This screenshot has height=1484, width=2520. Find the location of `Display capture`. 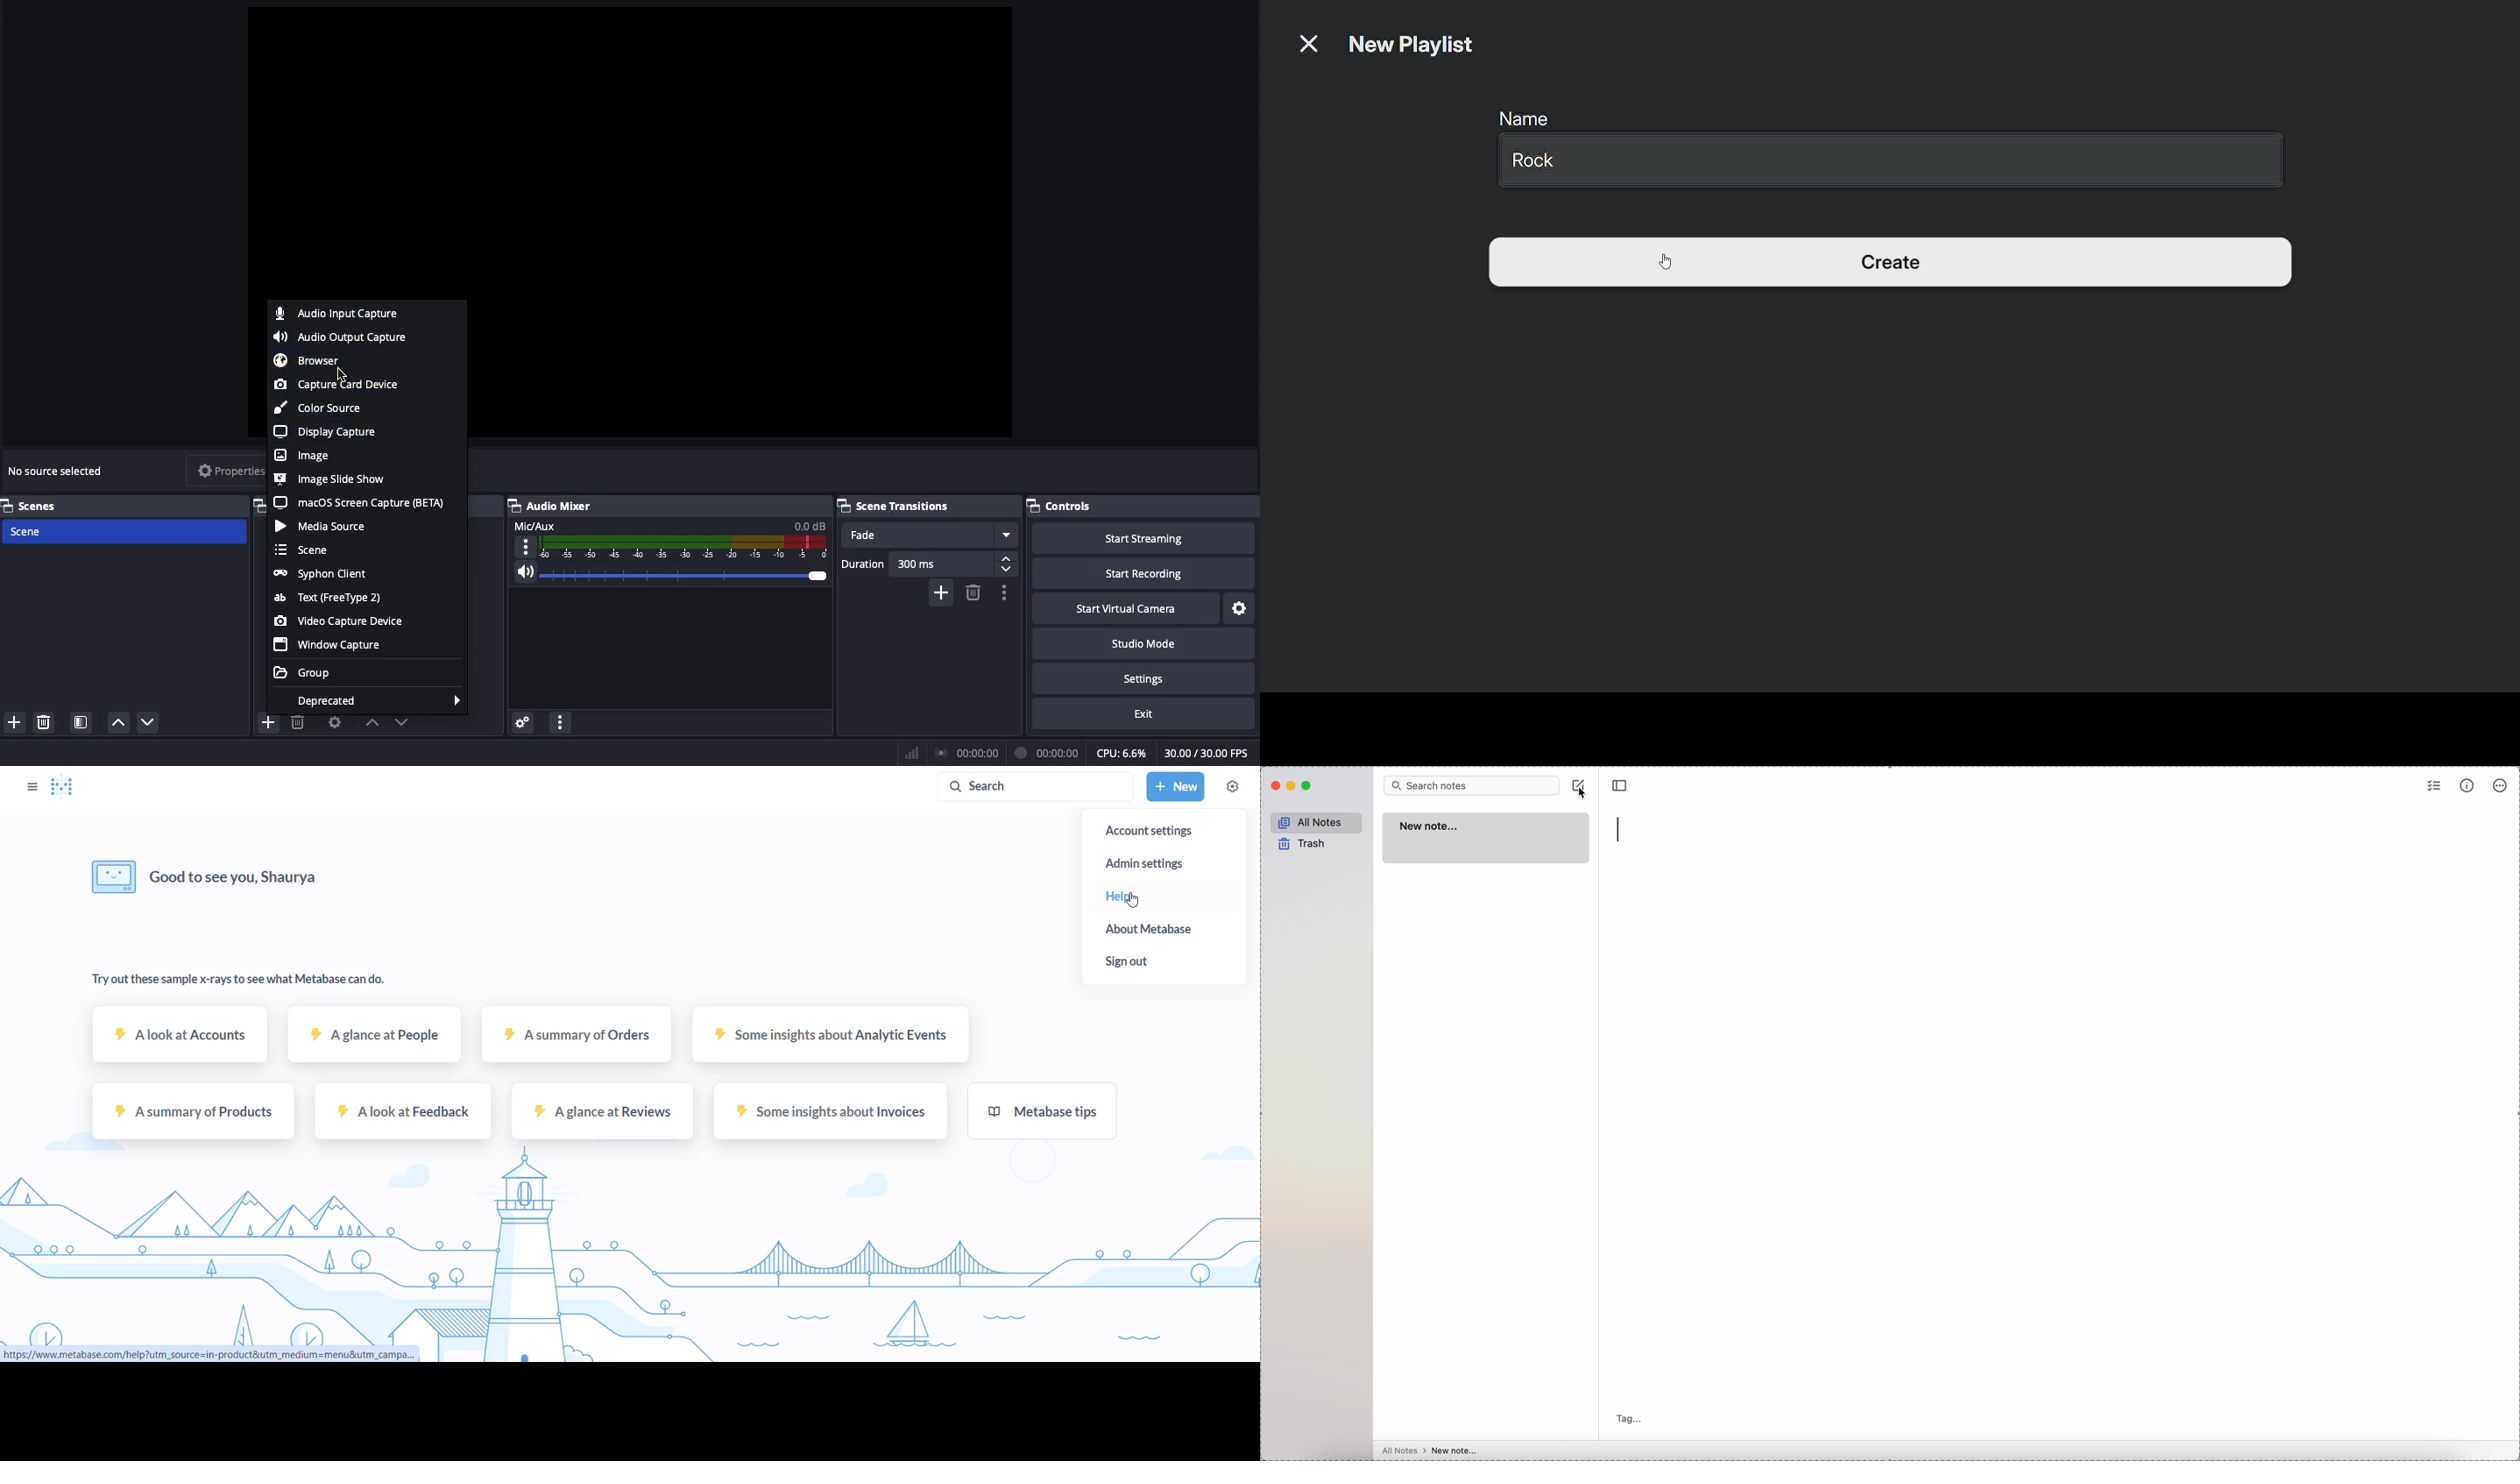

Display capture is located at coordinates (329, 432).